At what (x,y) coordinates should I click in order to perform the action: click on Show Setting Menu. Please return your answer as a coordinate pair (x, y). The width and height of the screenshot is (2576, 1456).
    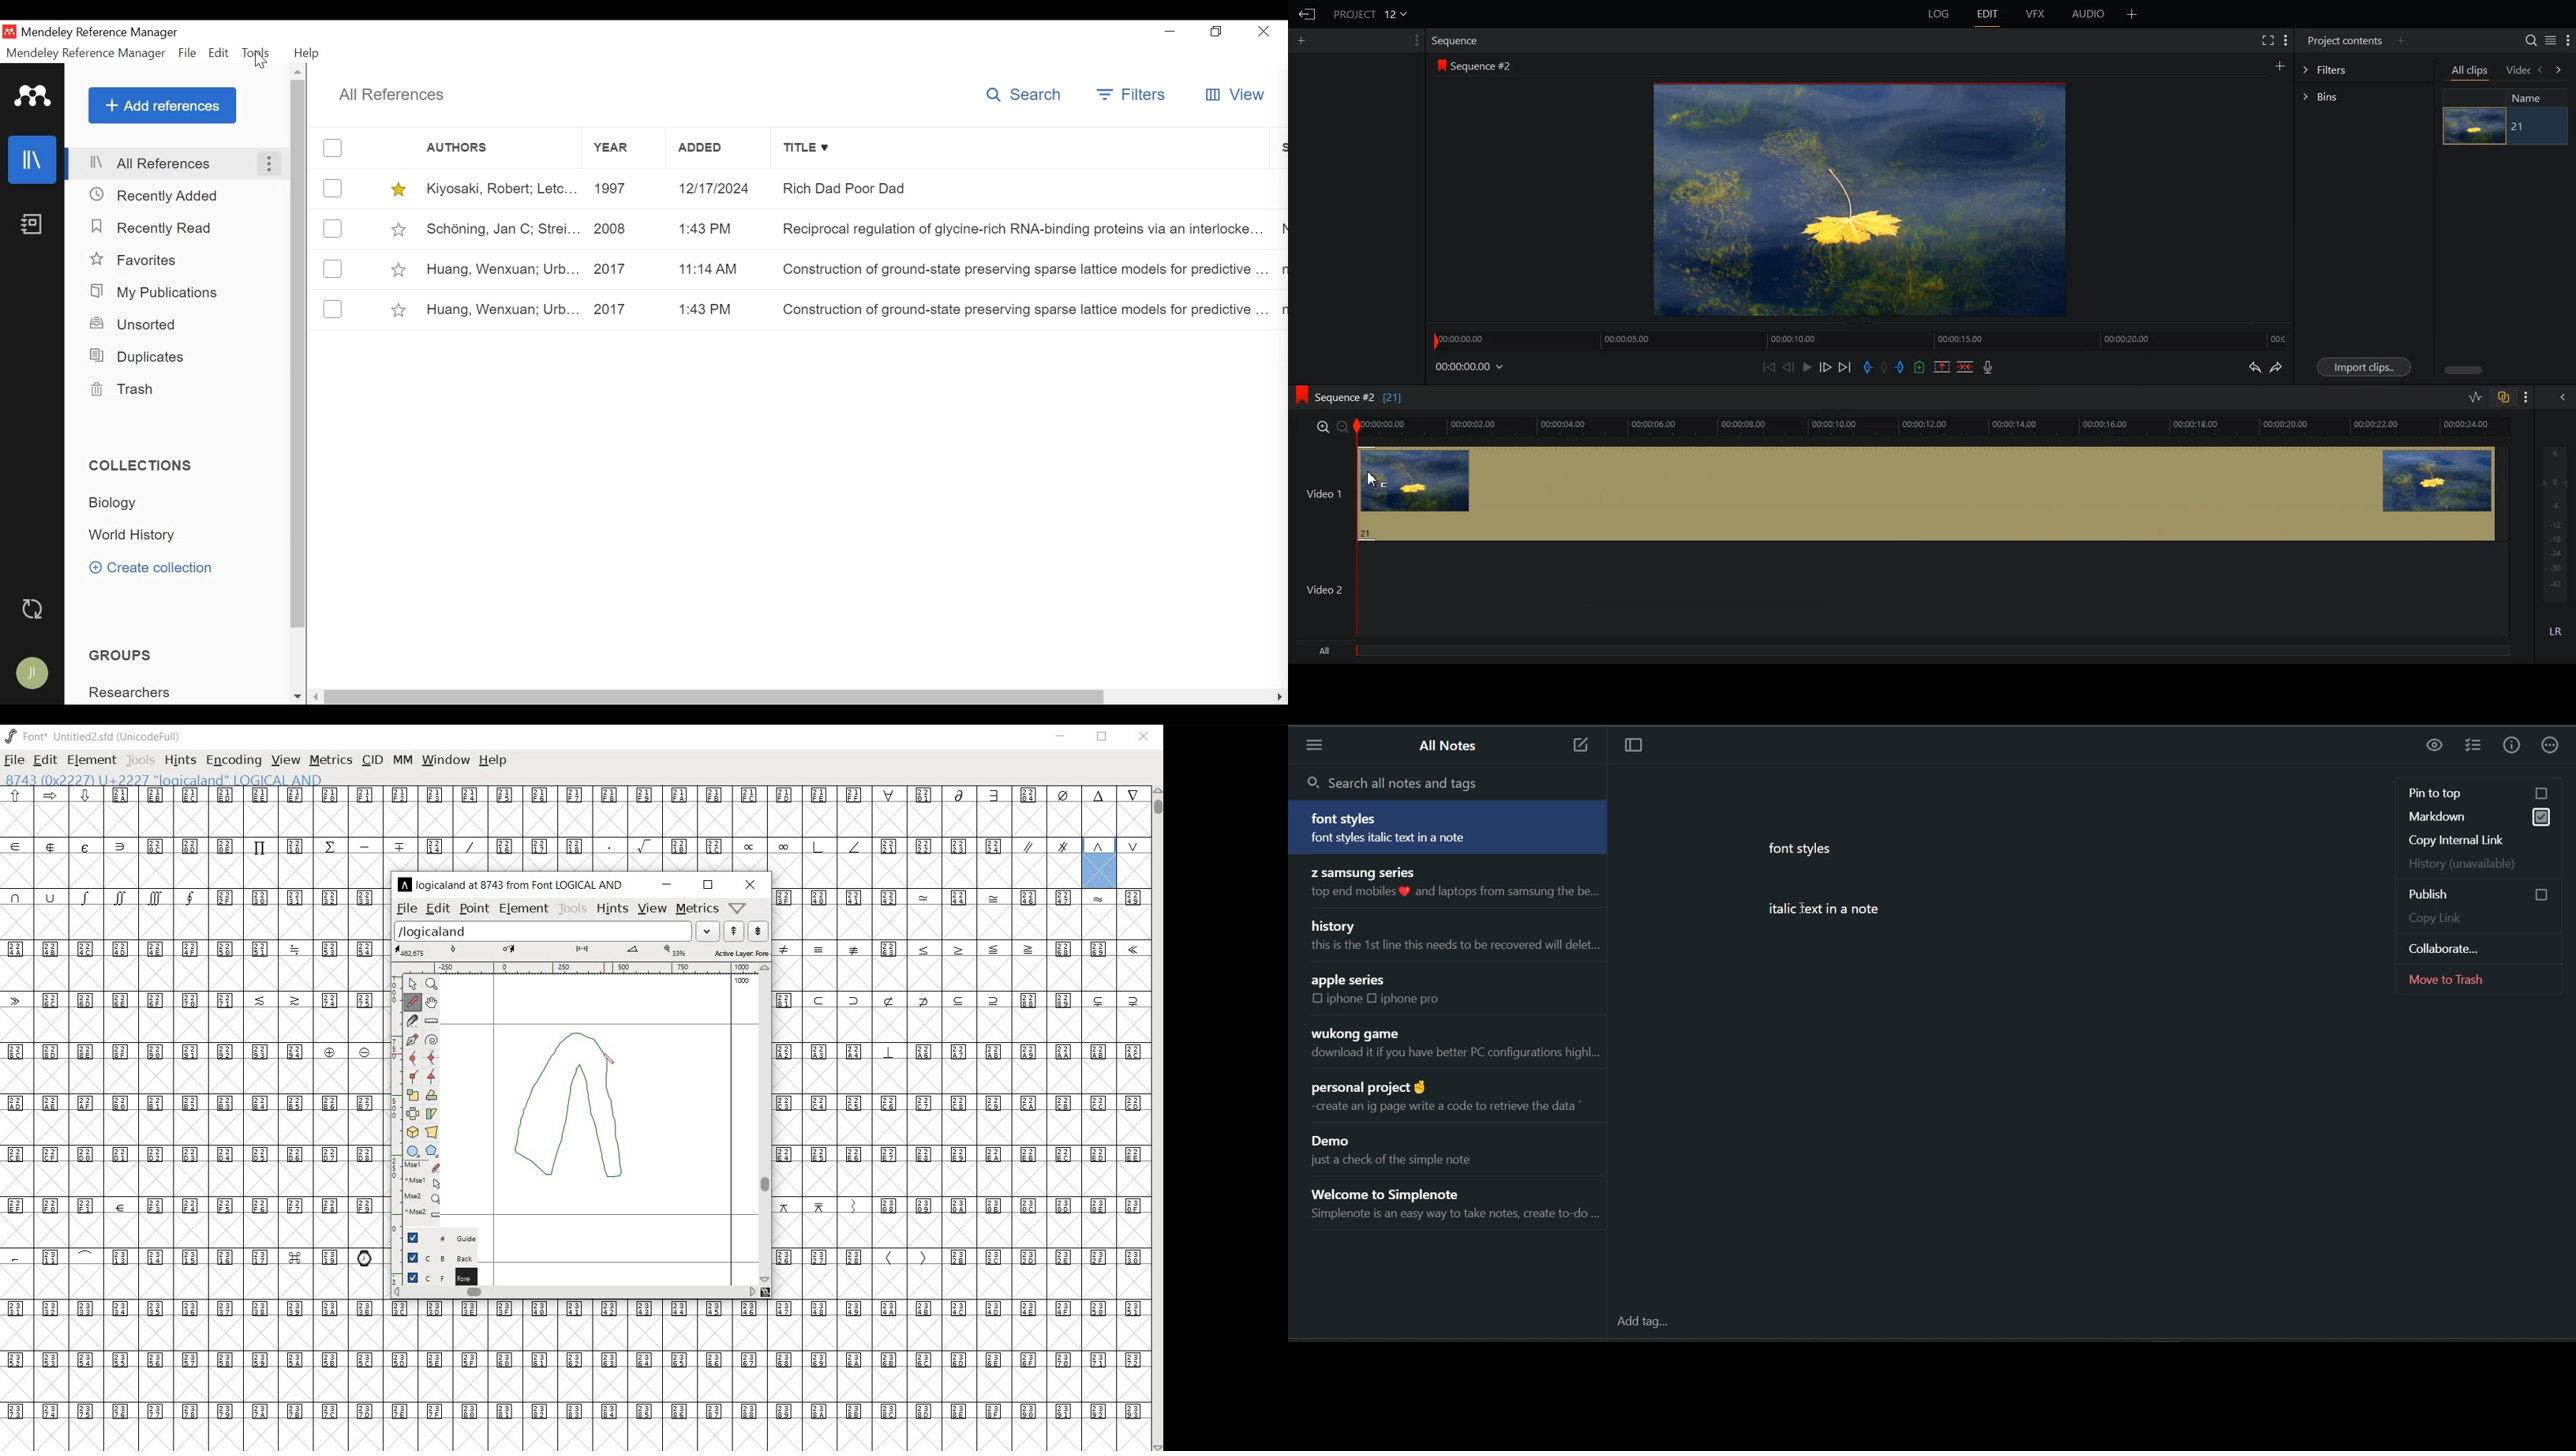
    Looking at the image, I should click on (2568, 41).